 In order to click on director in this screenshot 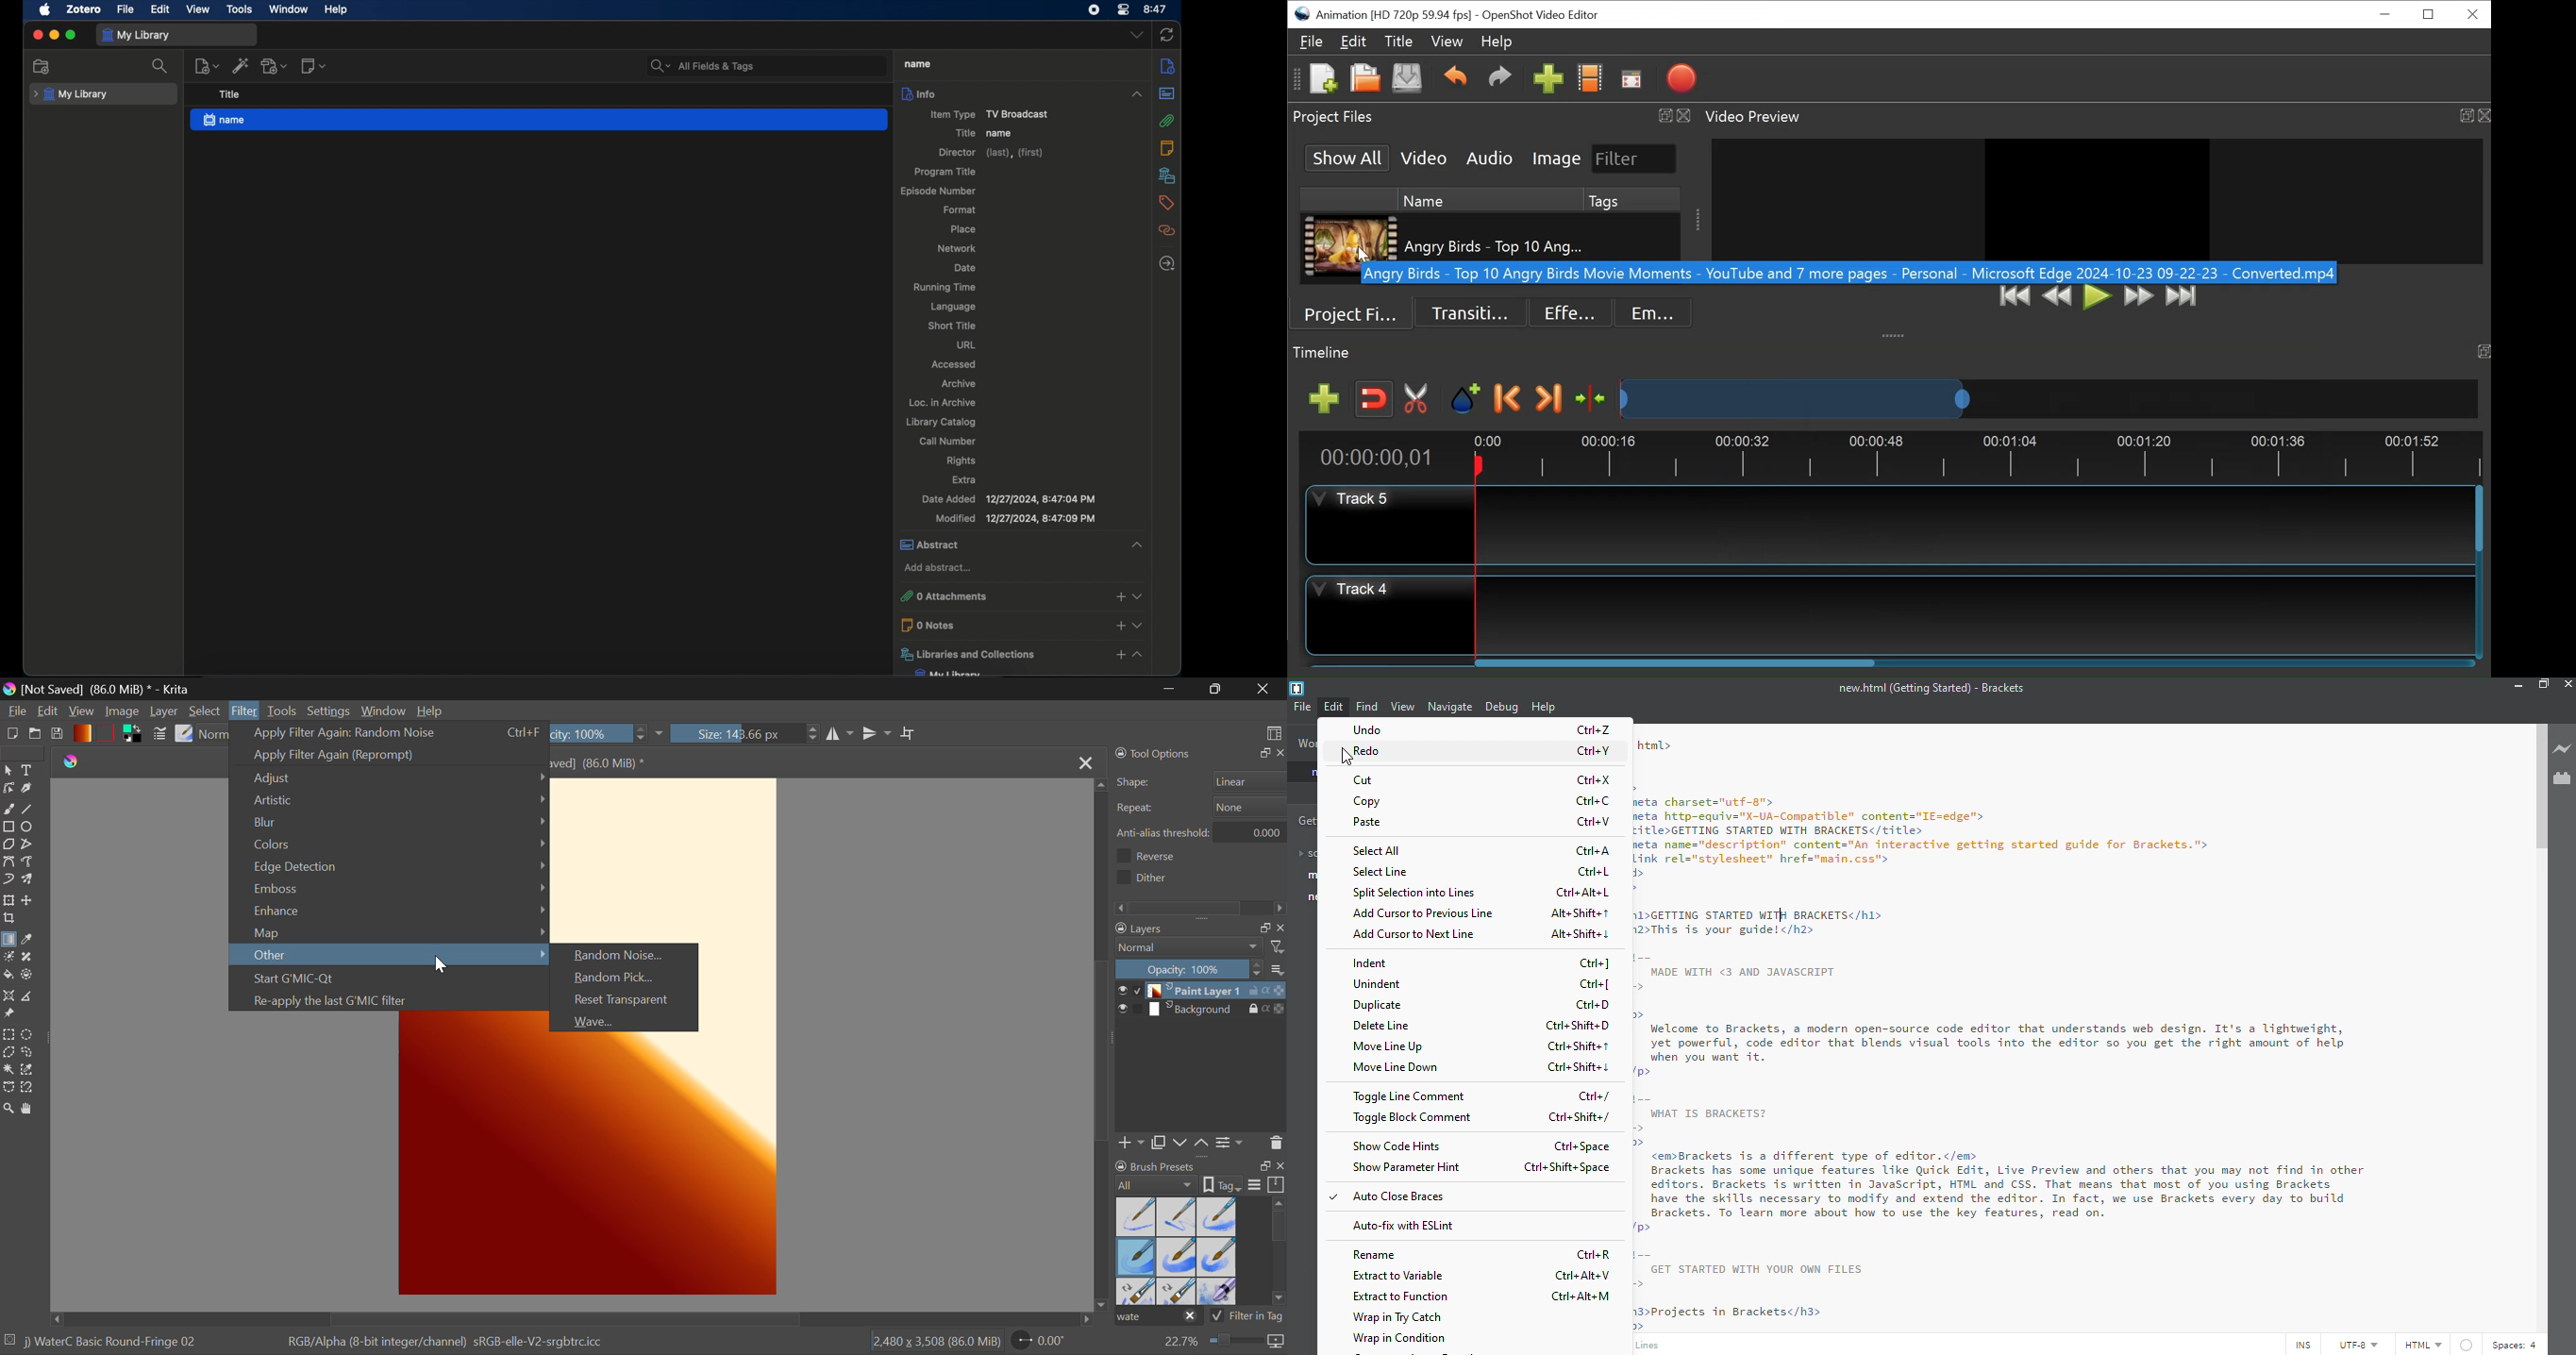, I will do `click(990, 153)`.